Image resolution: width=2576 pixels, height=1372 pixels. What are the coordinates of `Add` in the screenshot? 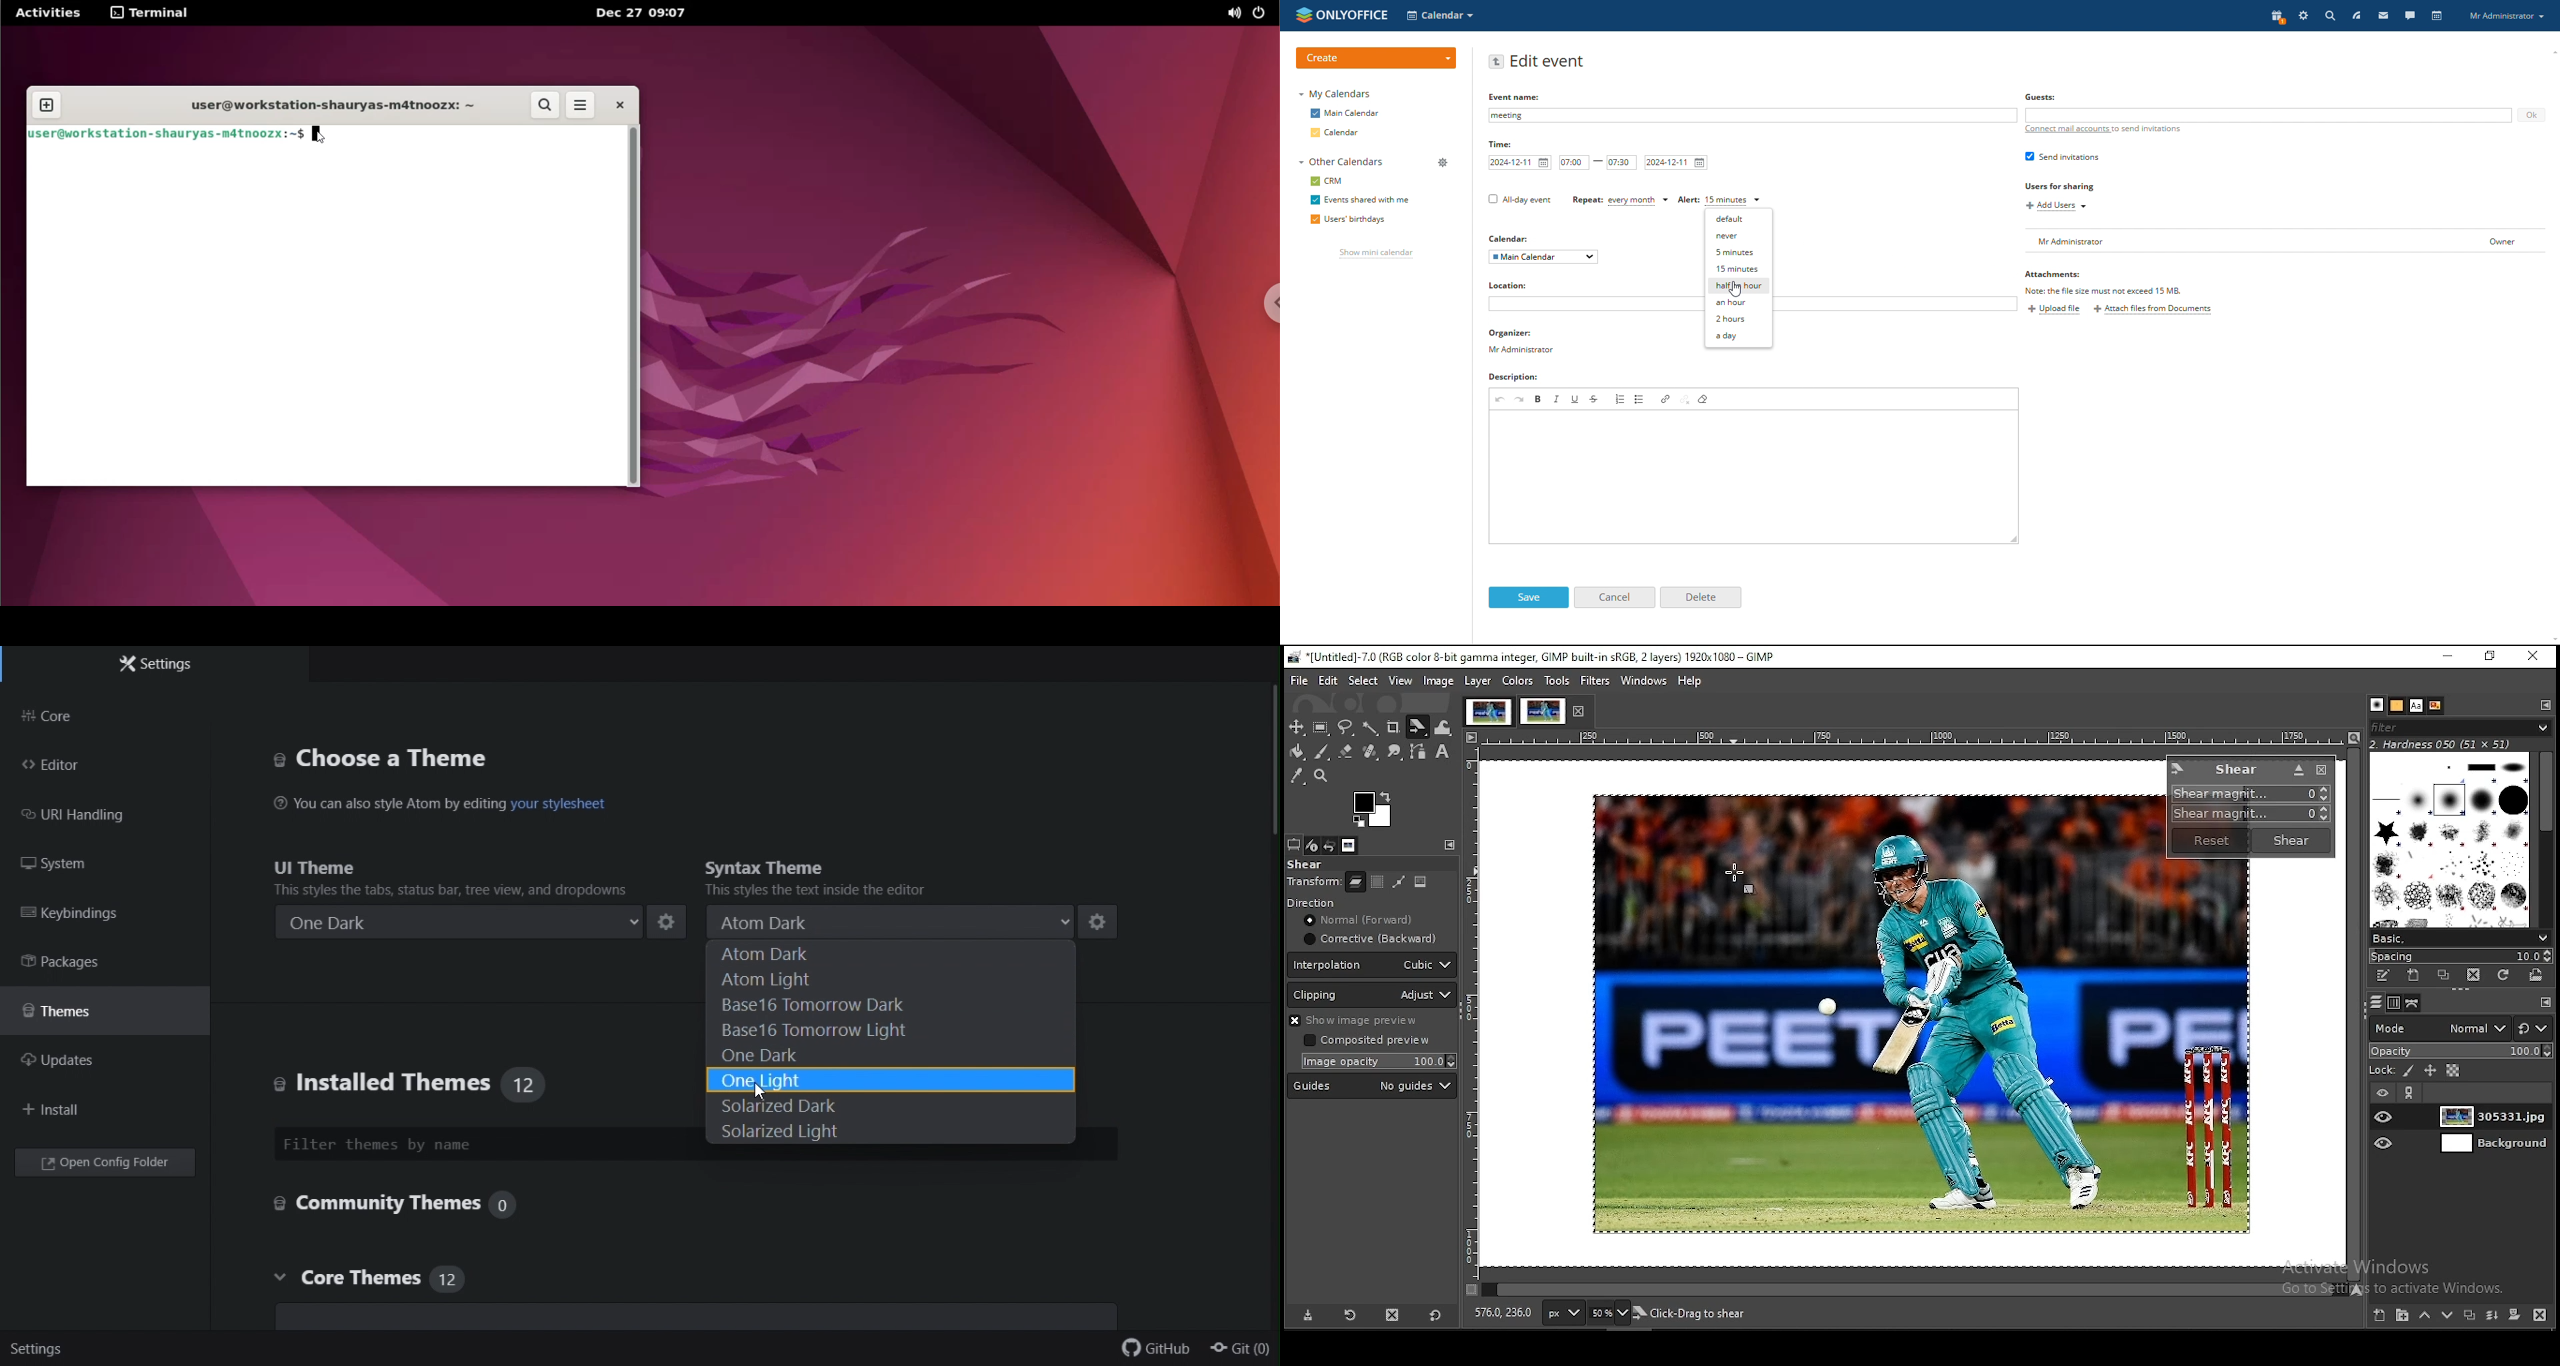 It's located at (48, 105).